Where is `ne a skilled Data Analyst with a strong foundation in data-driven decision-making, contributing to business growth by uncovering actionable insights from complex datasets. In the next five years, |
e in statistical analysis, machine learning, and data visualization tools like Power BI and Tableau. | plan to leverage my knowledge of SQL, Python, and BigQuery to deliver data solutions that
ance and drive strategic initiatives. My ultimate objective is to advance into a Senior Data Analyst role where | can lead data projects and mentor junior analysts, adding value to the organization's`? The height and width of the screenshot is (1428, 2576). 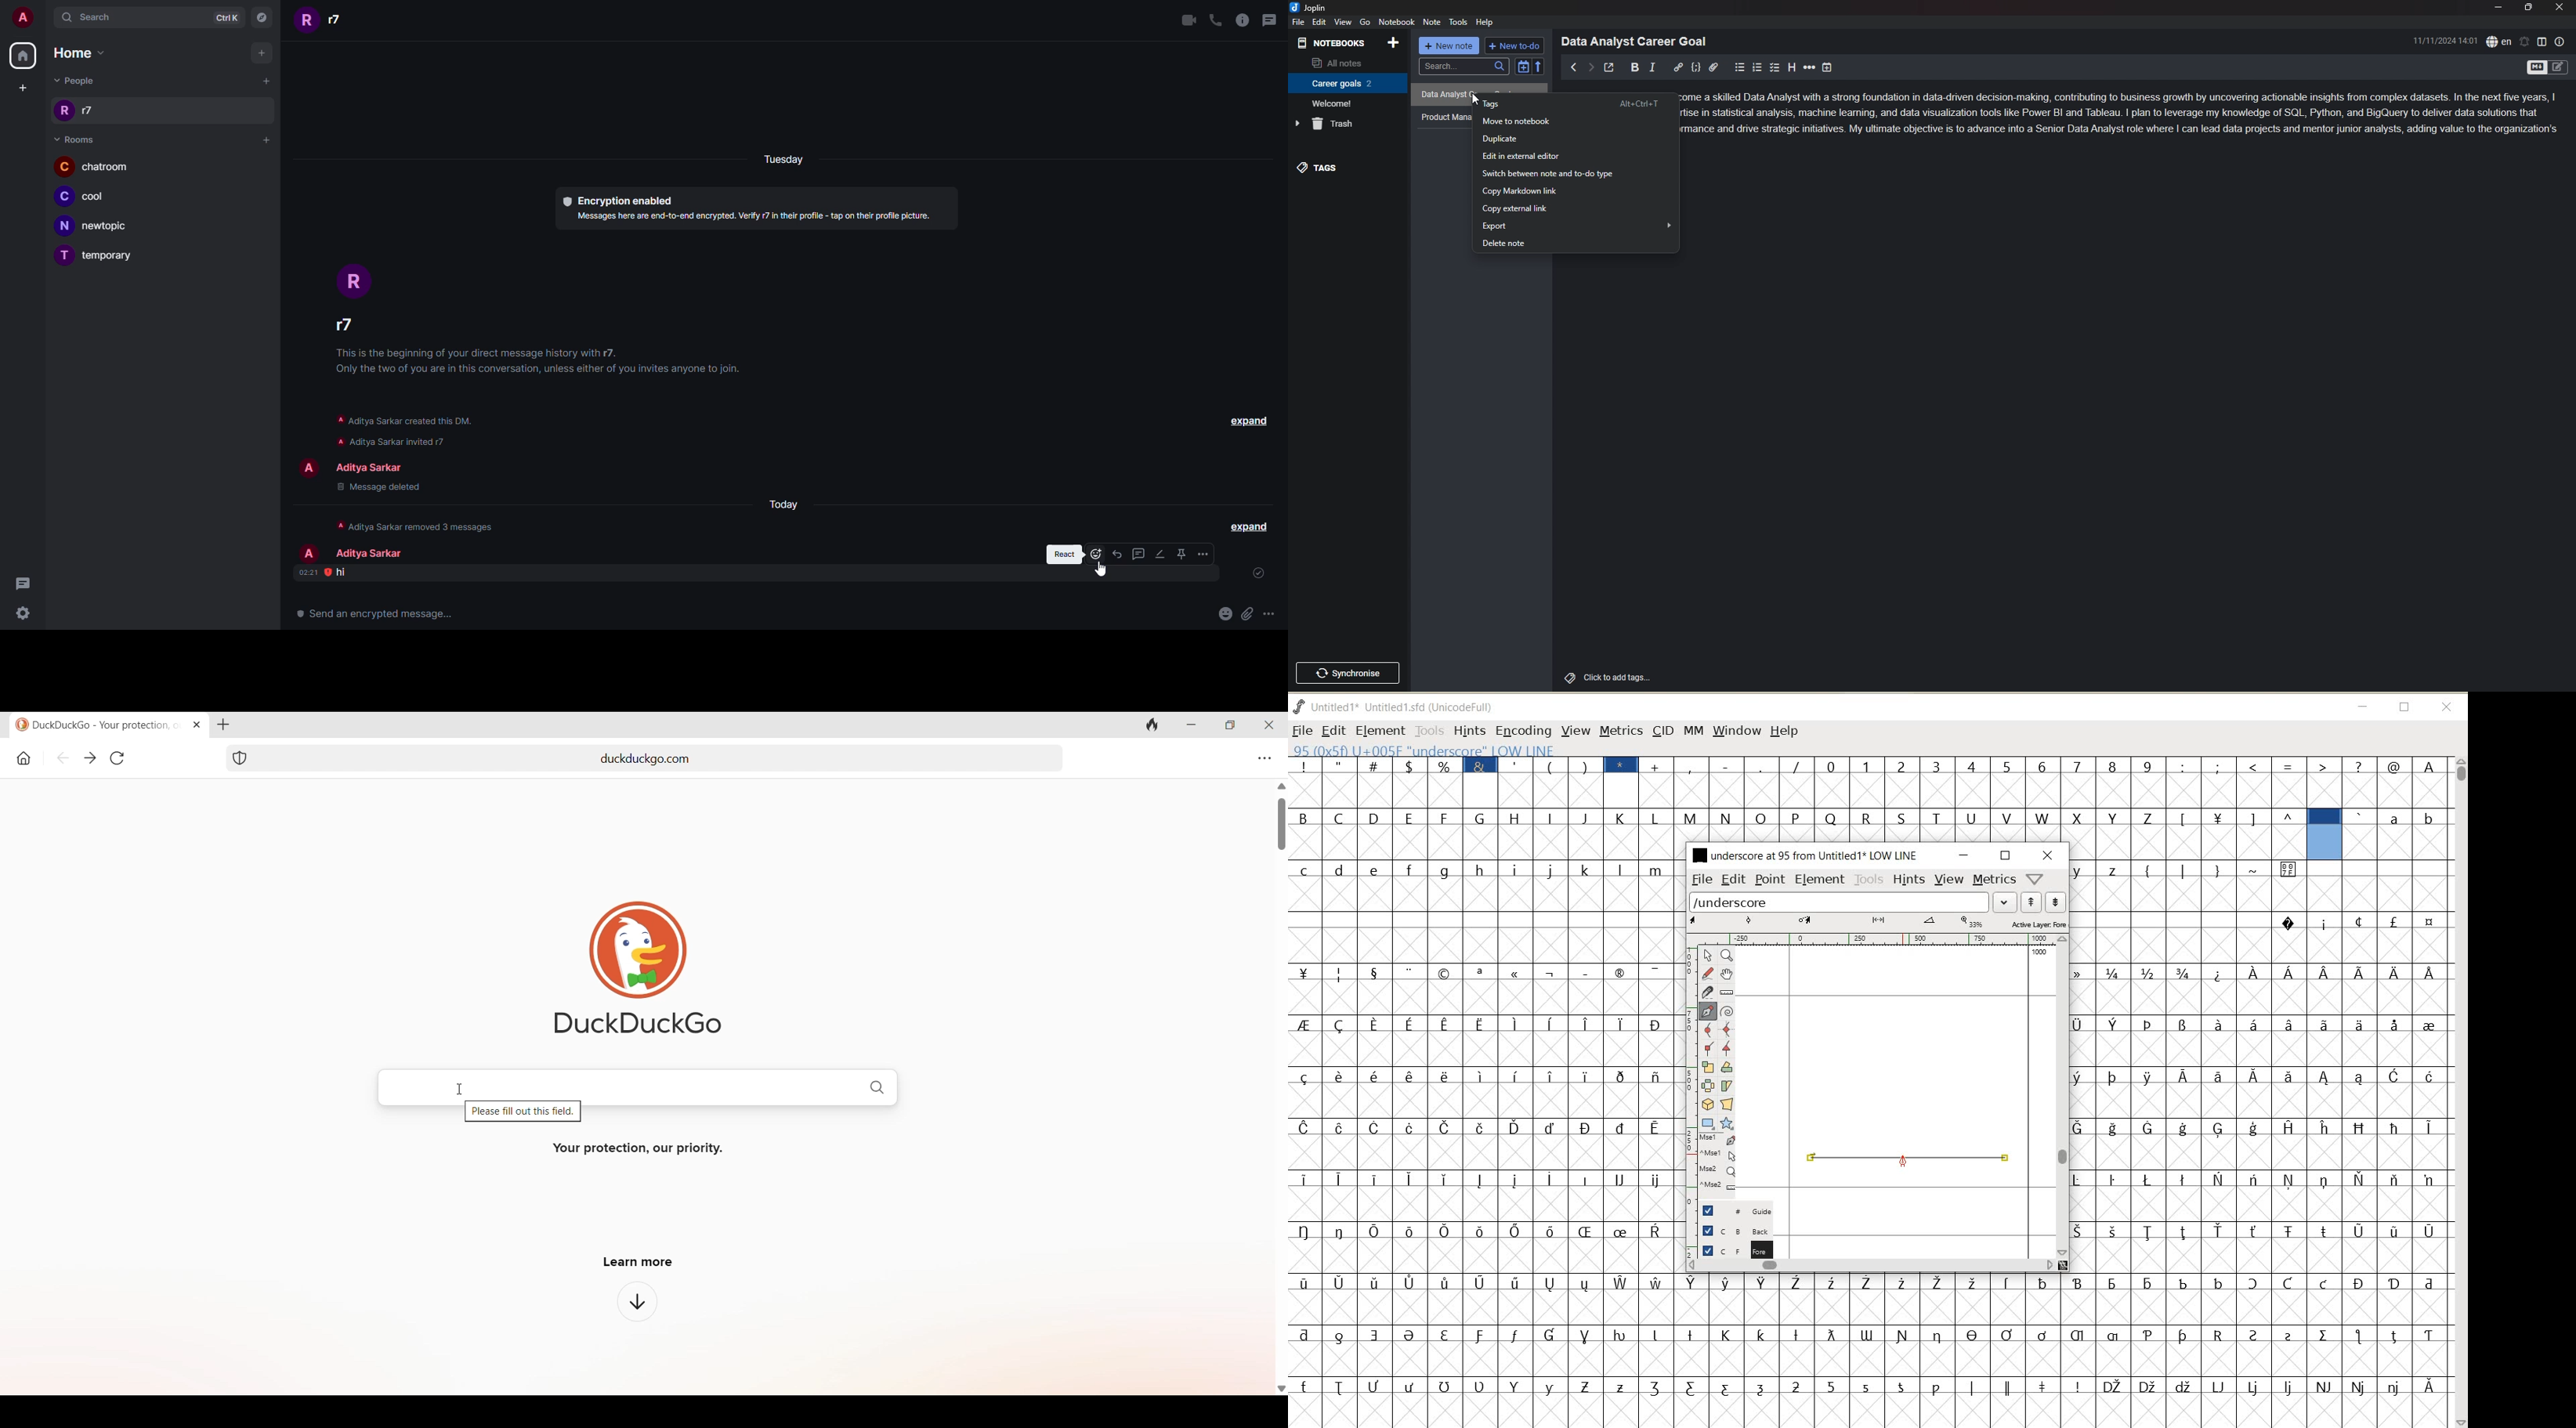
ne a skilled Data Analyst with a strong foundation in data-driven decision-making, contributing to business growth by uncovering actionable insights from complex datasets. In the next five years, |
e in statistical analysis, machine learning, and data visualization tools like Power BI and Tableau. | plan to leverage my knowledge of SQL, Python, and BigQuery to deliver data solutions that
ance and drive strategic initiatives. My ultimate objective is to advance into a Senior Data Analyst role where | can lead data projects and mentor junior analysts, adding value to the organization's is located at coordinates (2129, 115).